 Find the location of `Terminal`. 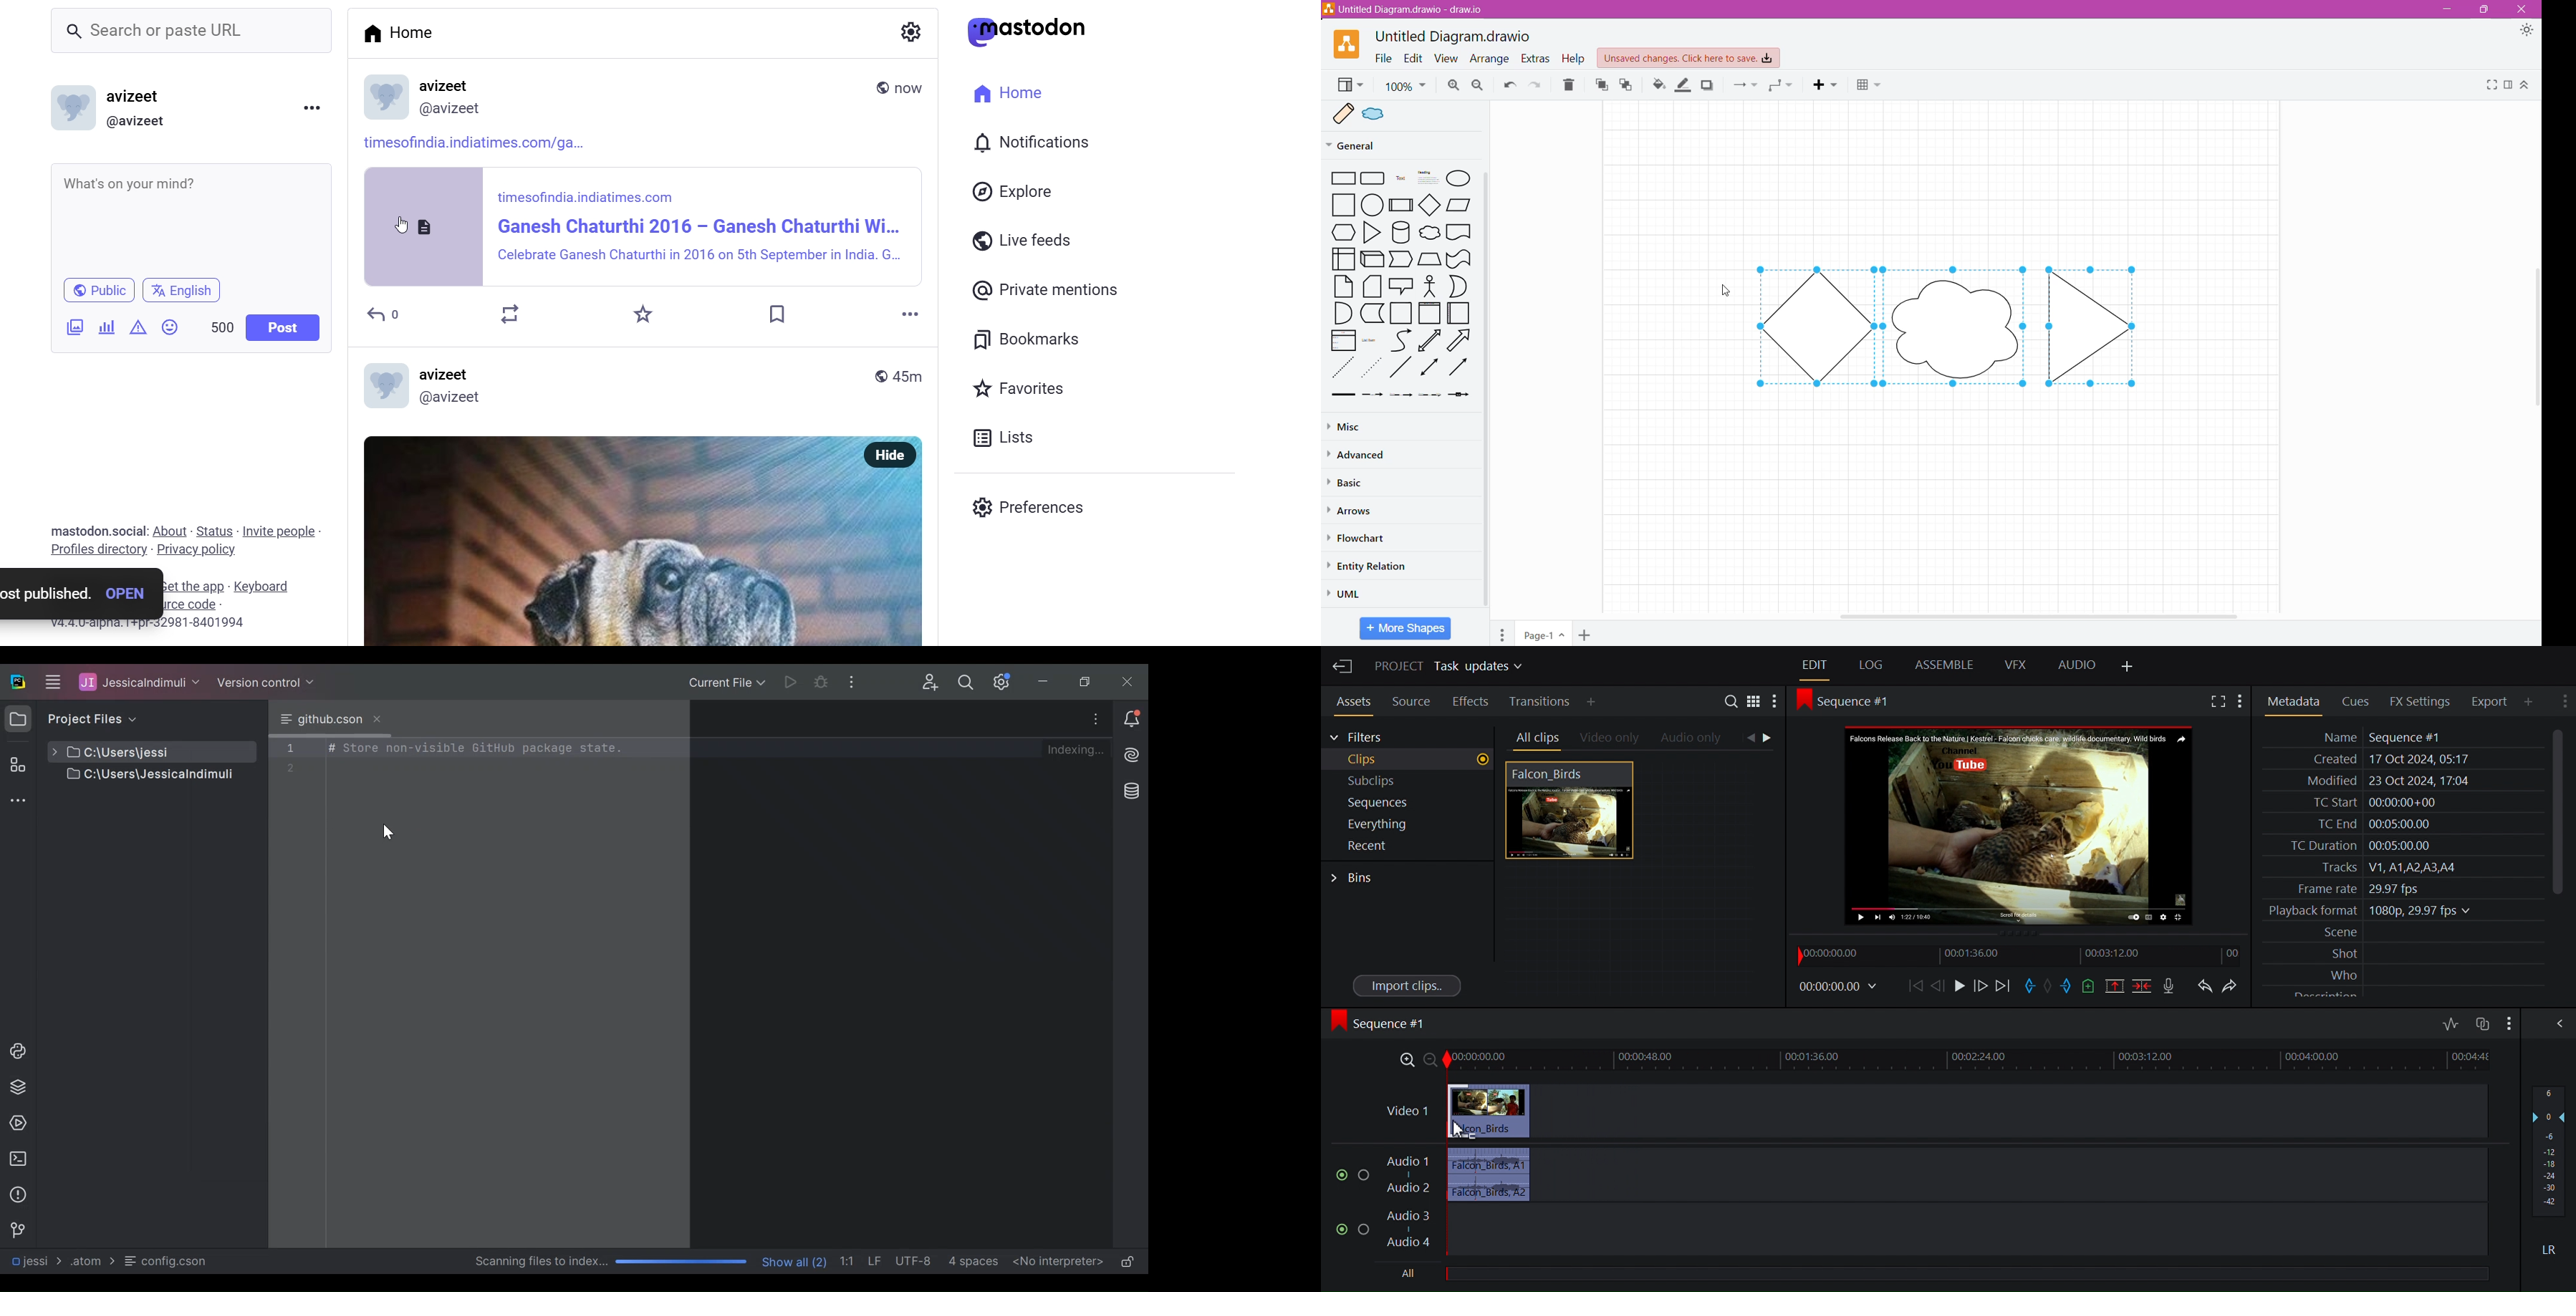

Terminal is located at coordinates (18, 1159).